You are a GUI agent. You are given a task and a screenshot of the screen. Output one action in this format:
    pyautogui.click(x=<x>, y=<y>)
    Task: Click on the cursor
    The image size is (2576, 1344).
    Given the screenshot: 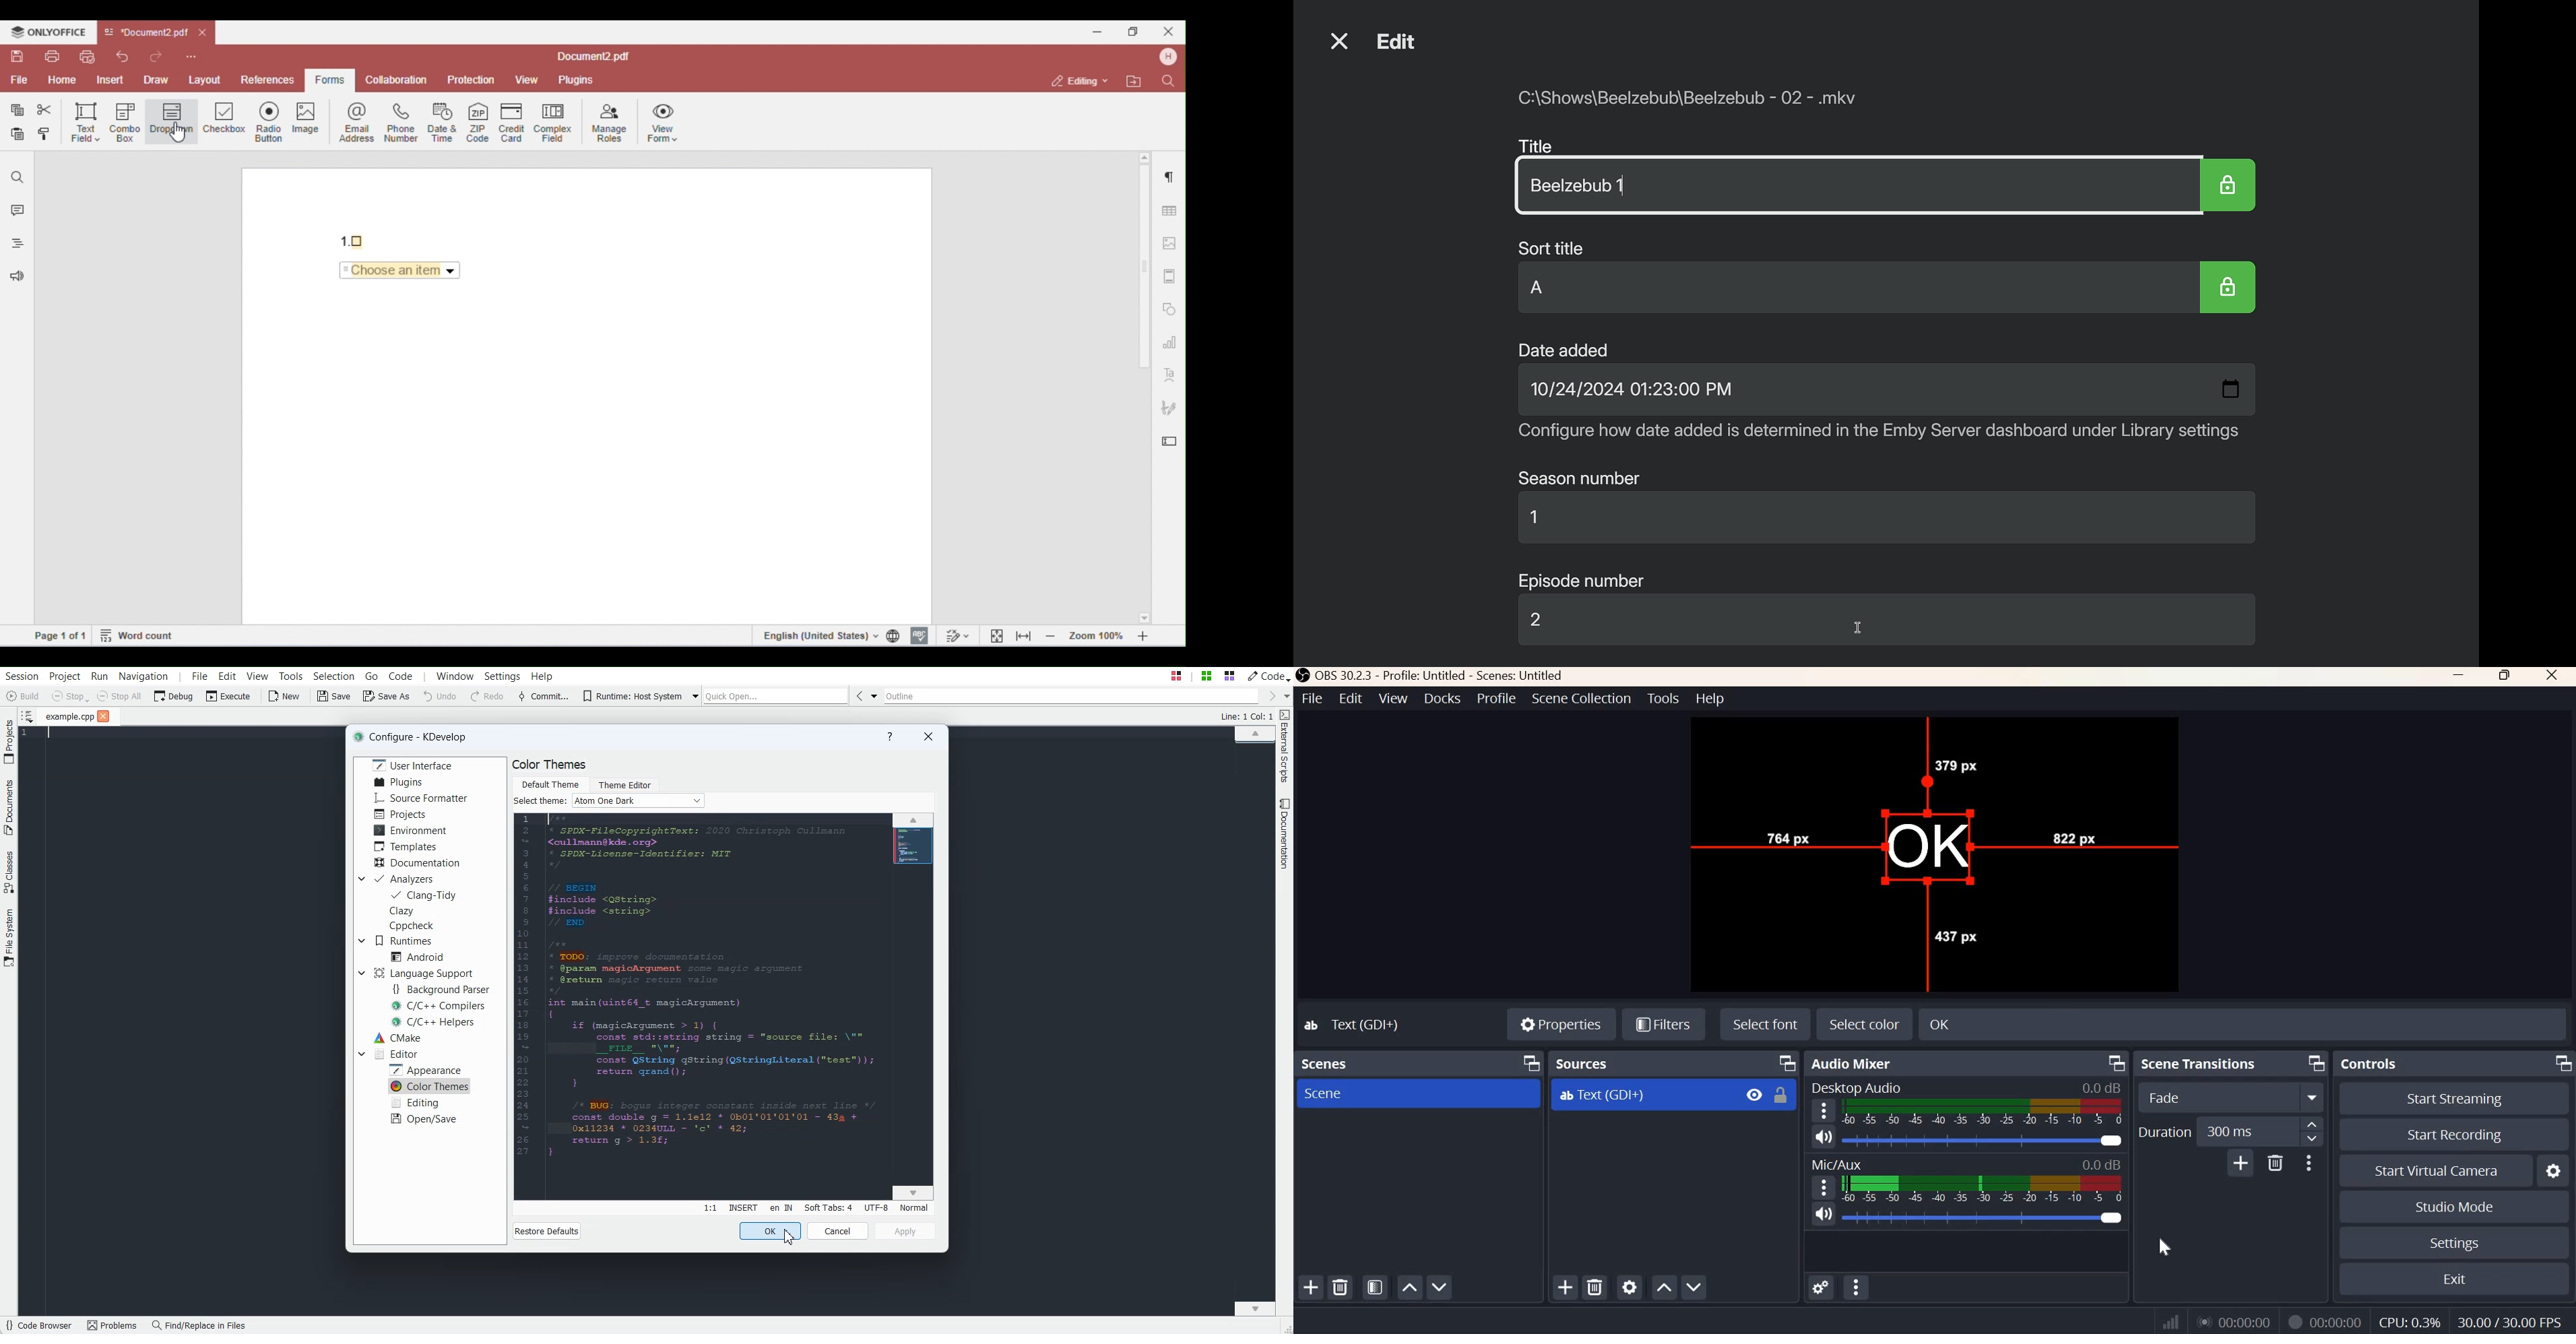 What is the action you would take?
    pyautogui.click(x=2158, y=1245)
    